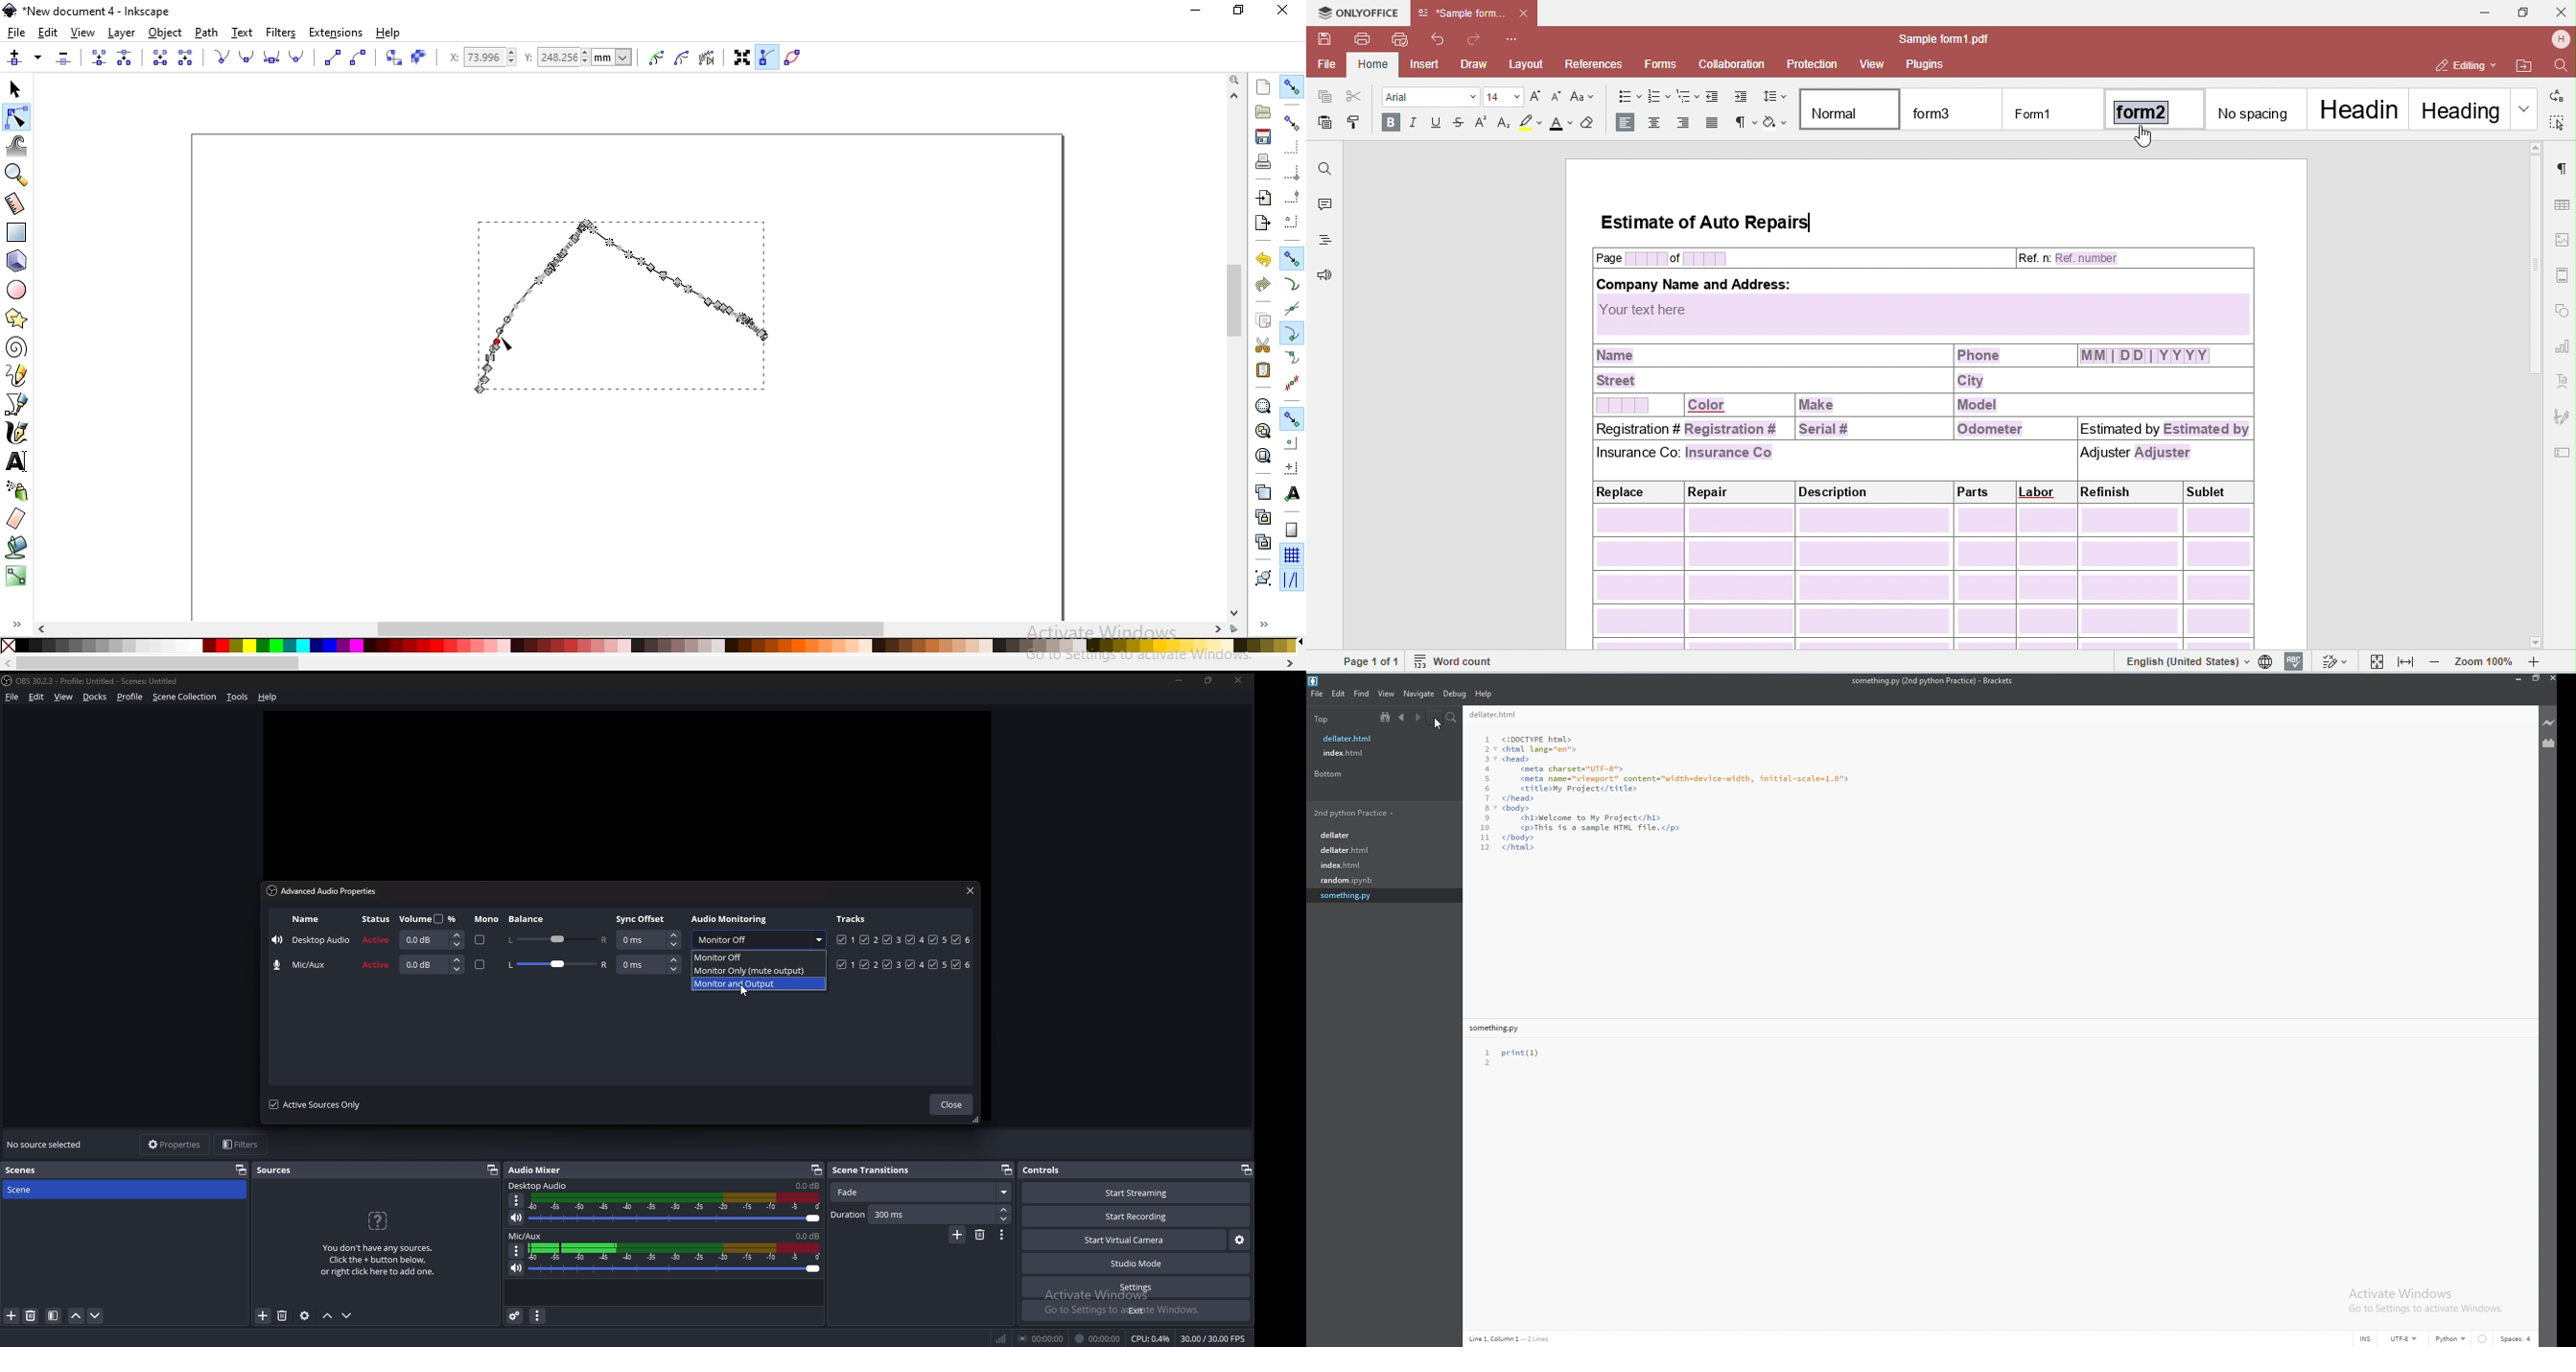 This screenshot has height=1372, width=2576. Describe the element at coordinates (270, 696) in the screenshot. I see `help` at that location.